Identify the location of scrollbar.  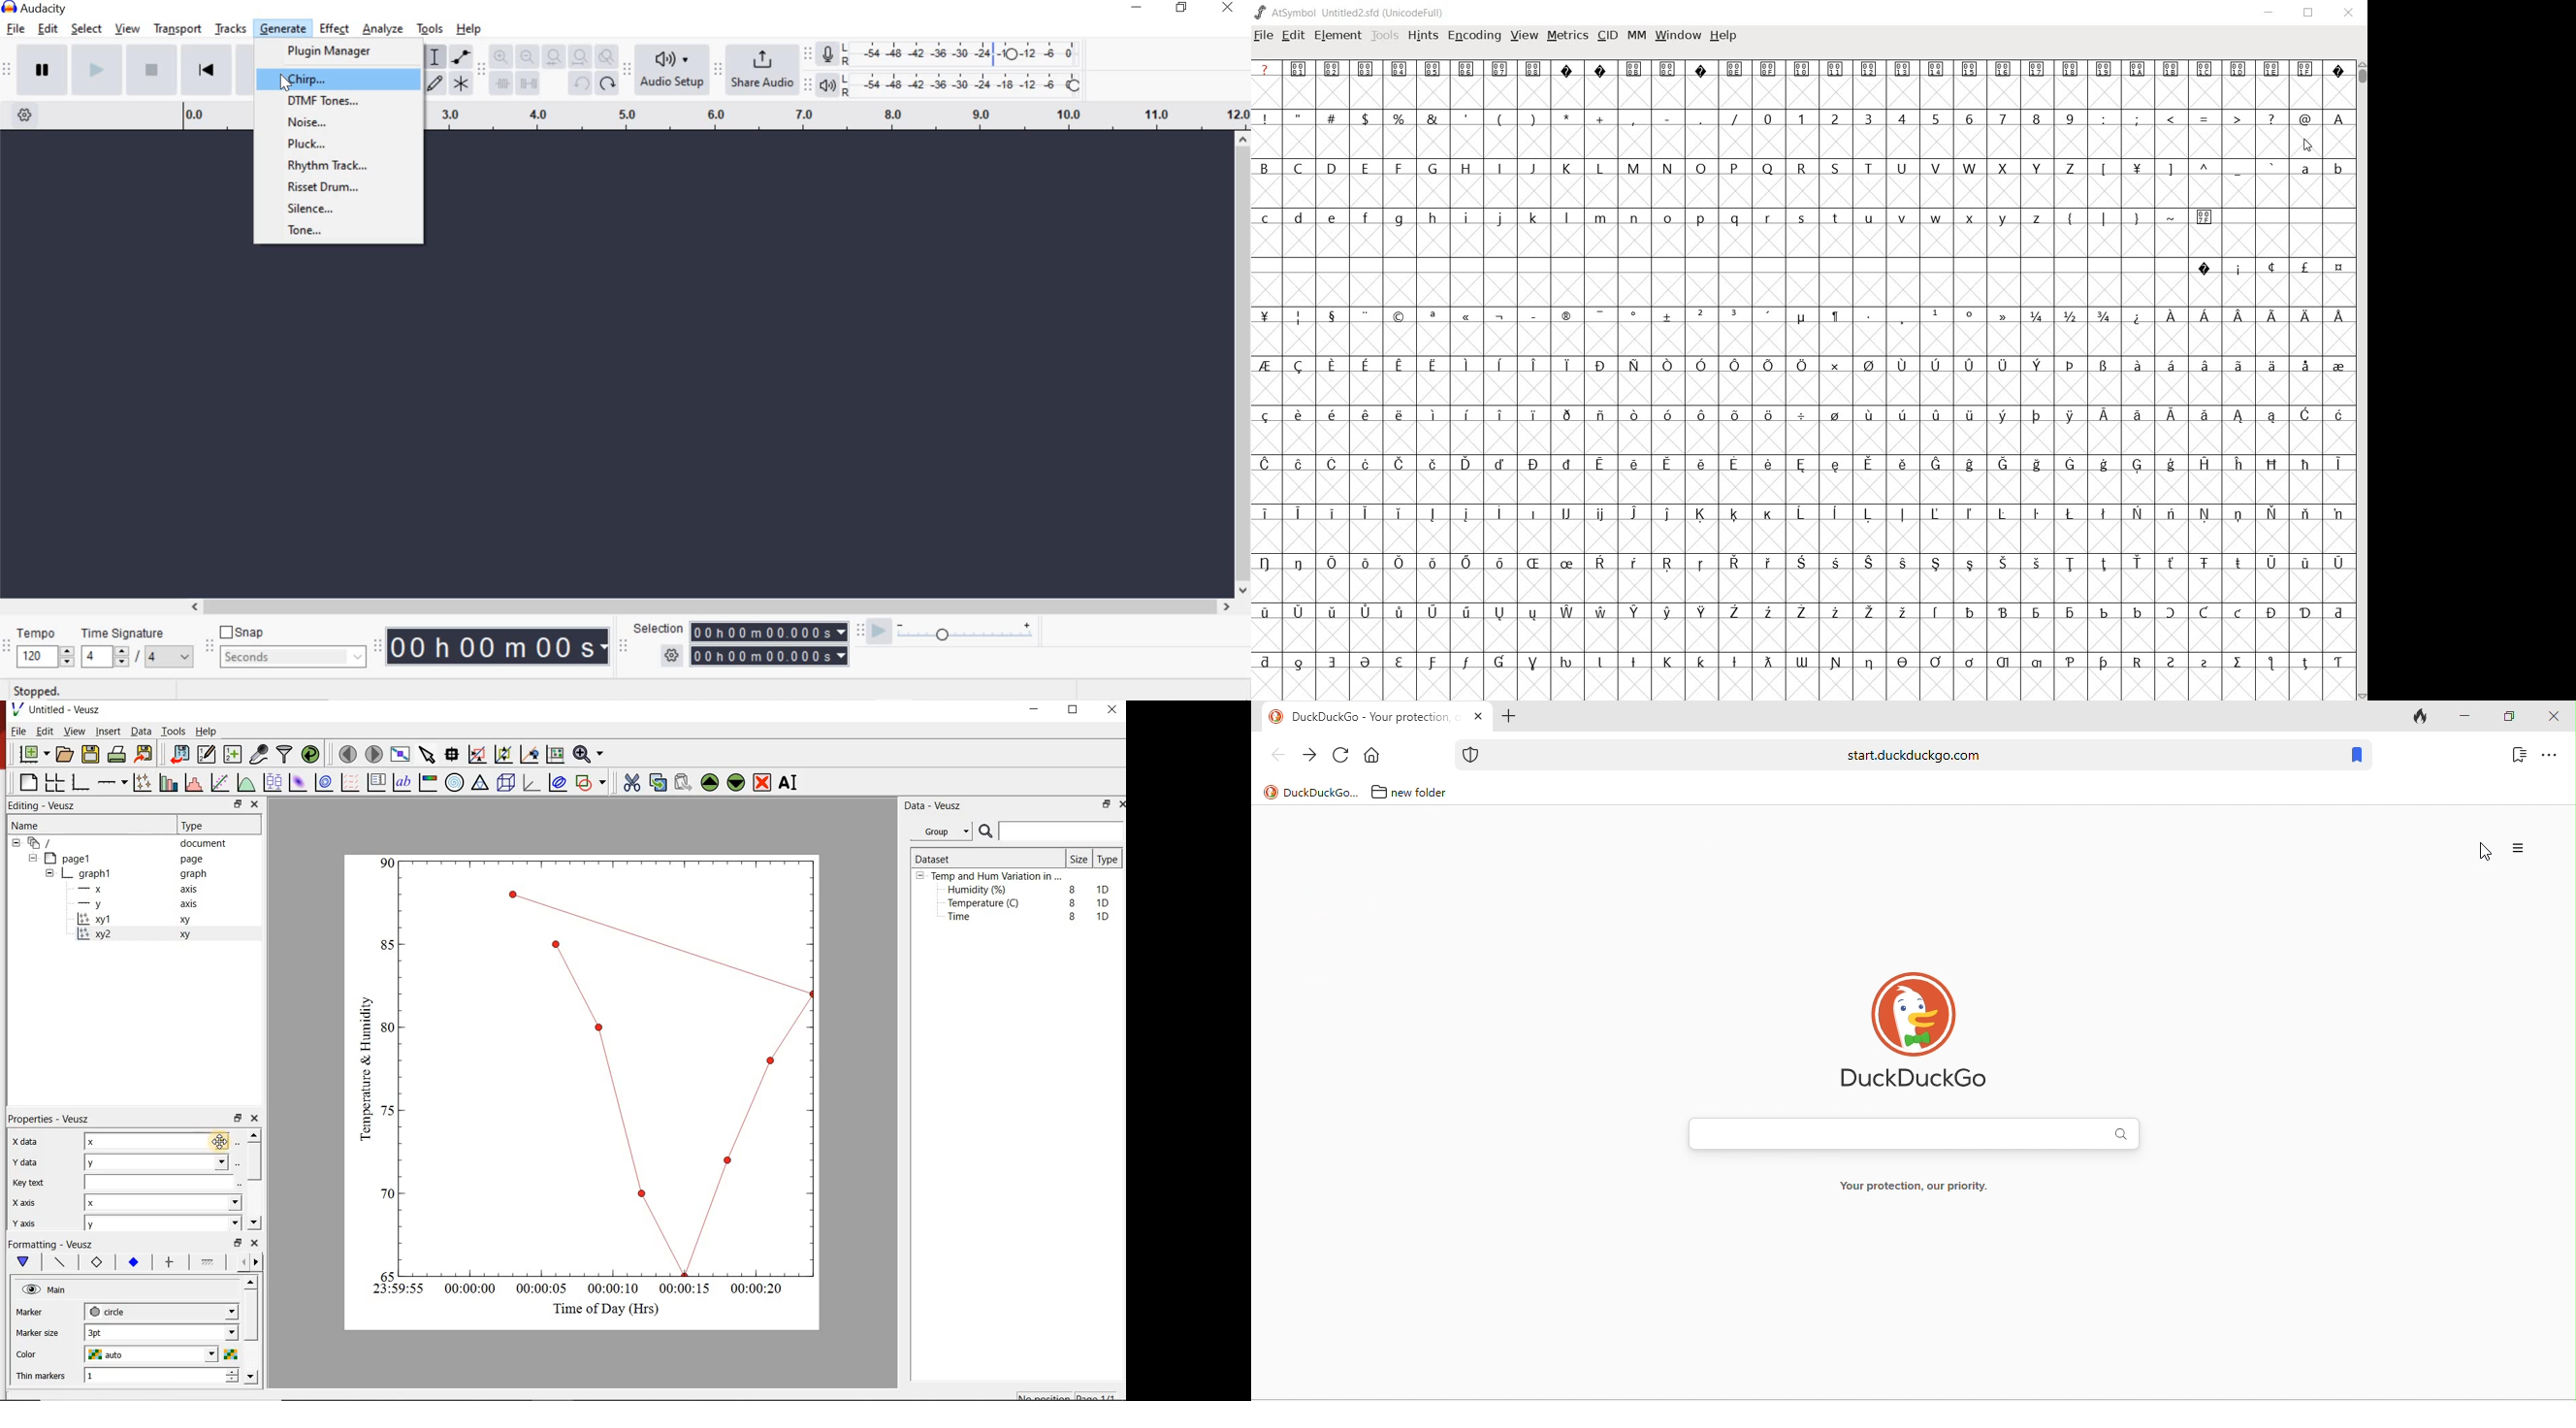
(1241, 364).